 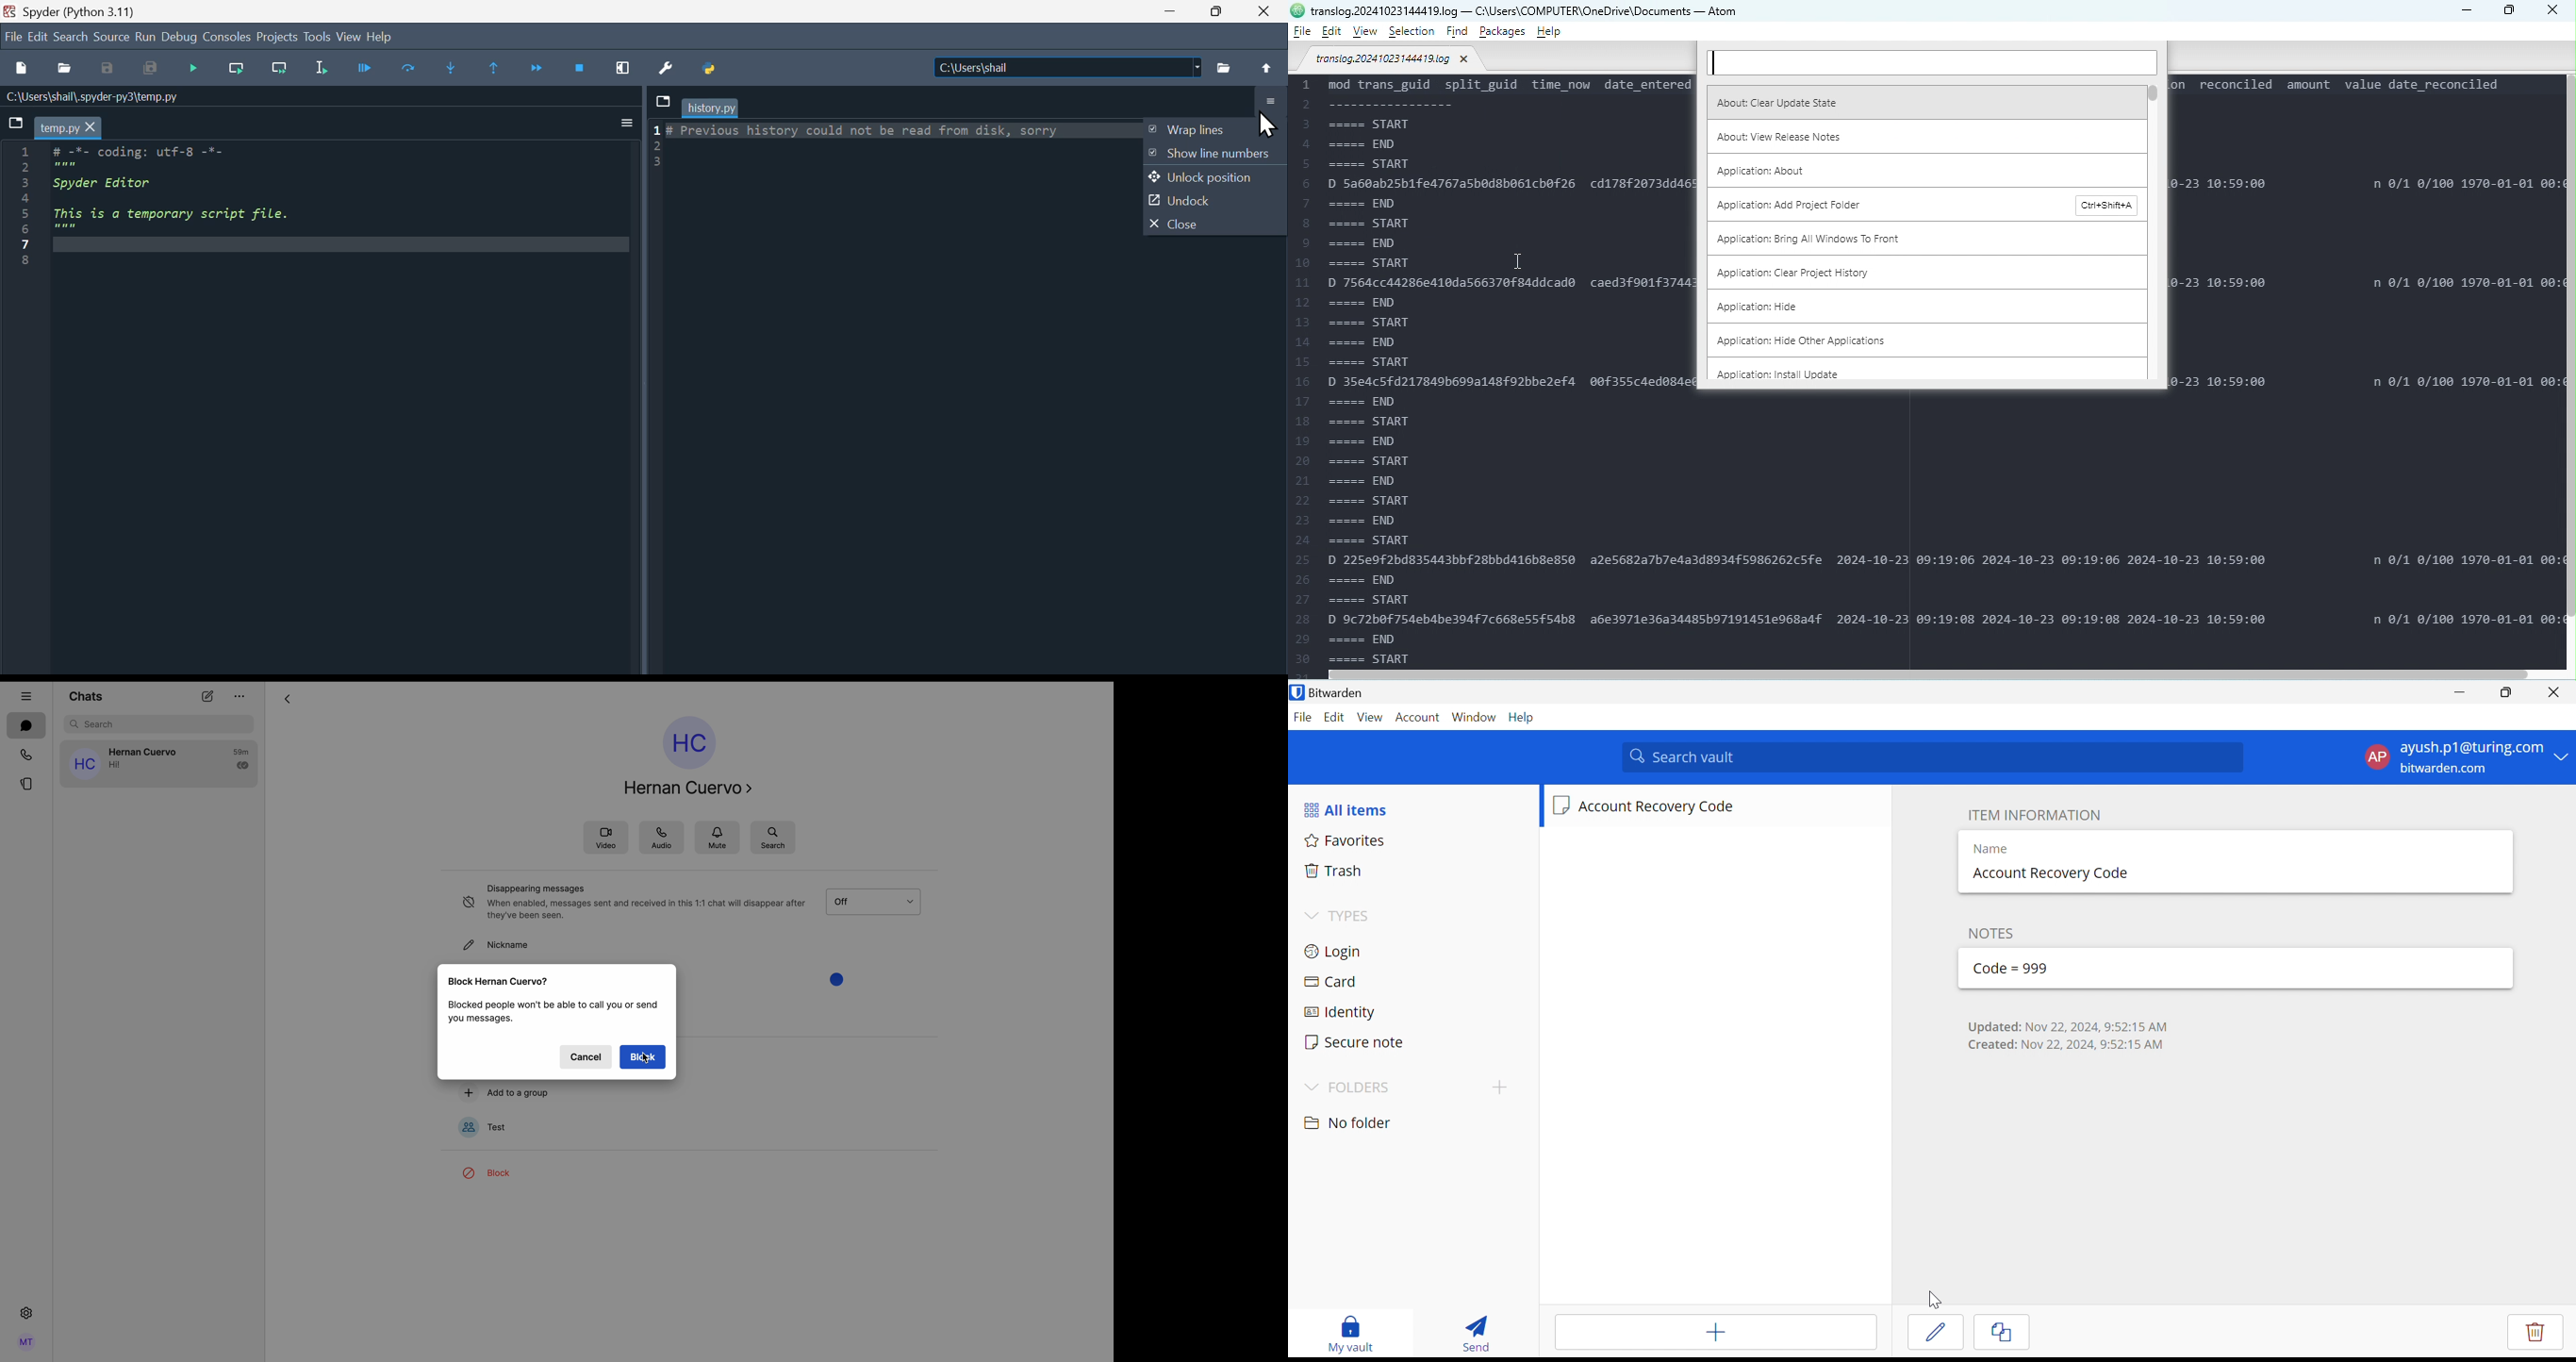 What do you see at coordinates (1349, 811) in the screenshot?
I see `All items` at bounding box center [1349, 811].